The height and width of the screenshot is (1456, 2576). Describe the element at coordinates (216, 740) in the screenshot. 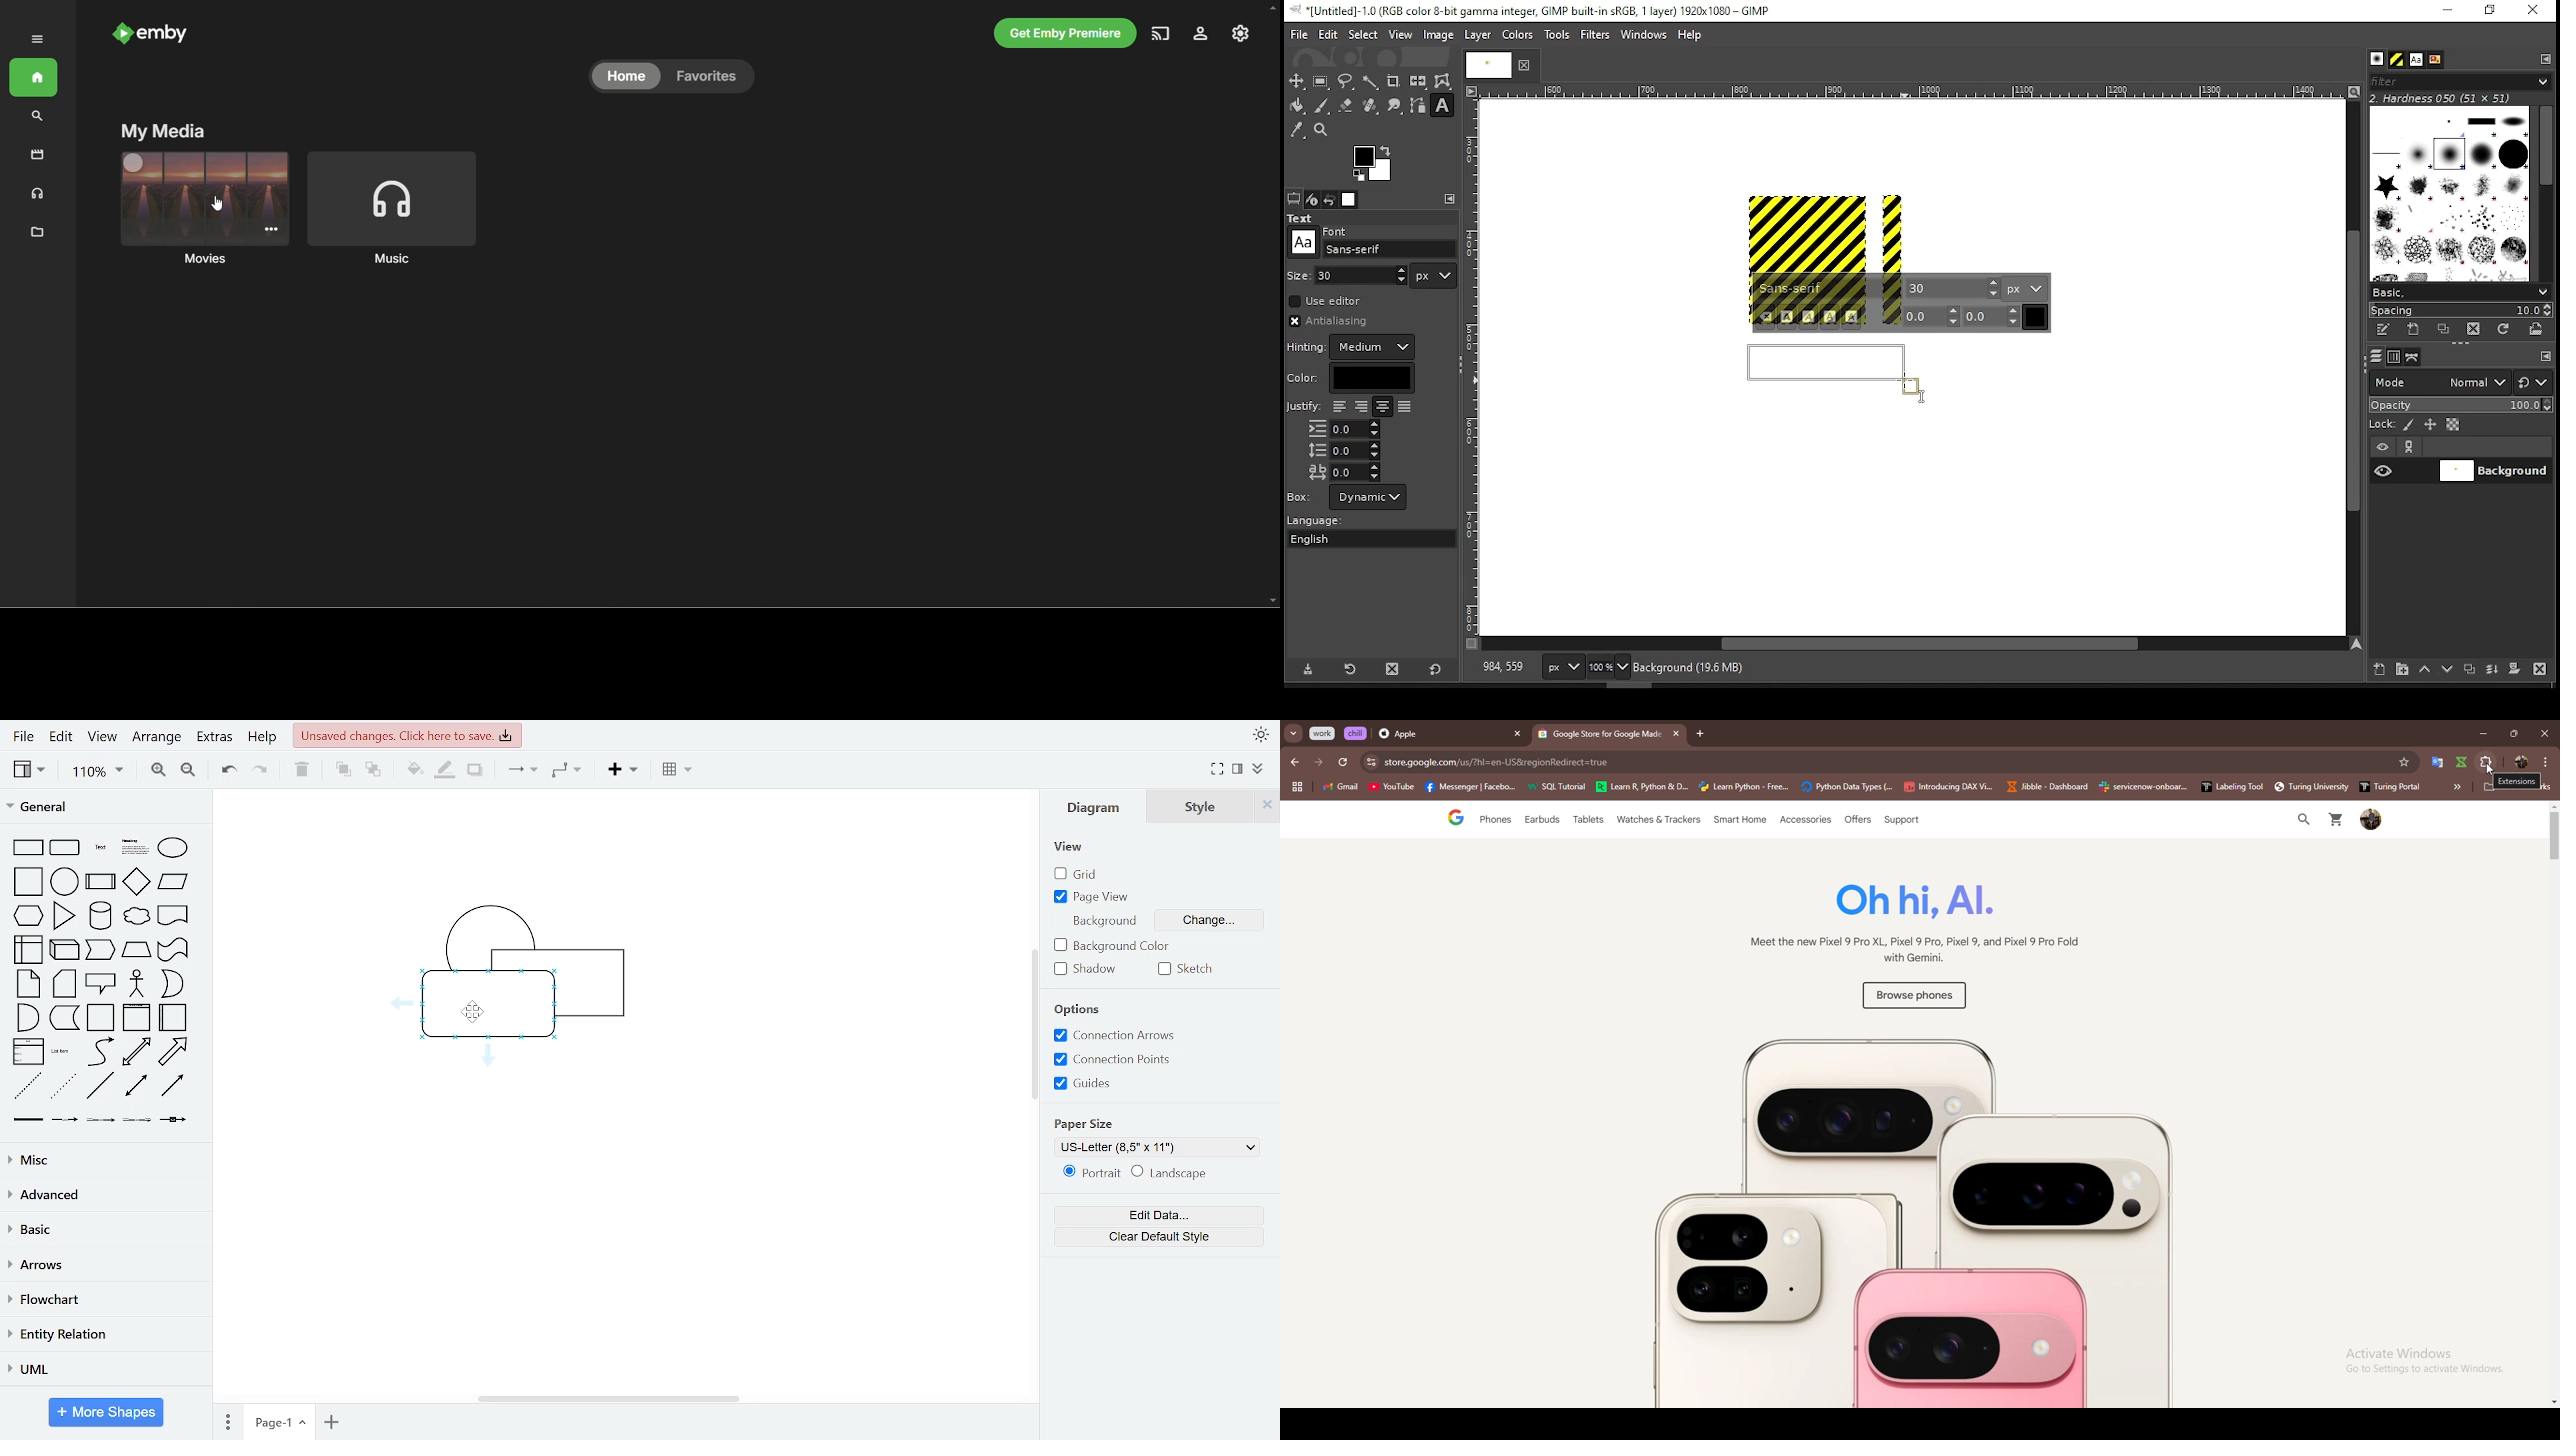

I see `extras` at that location.